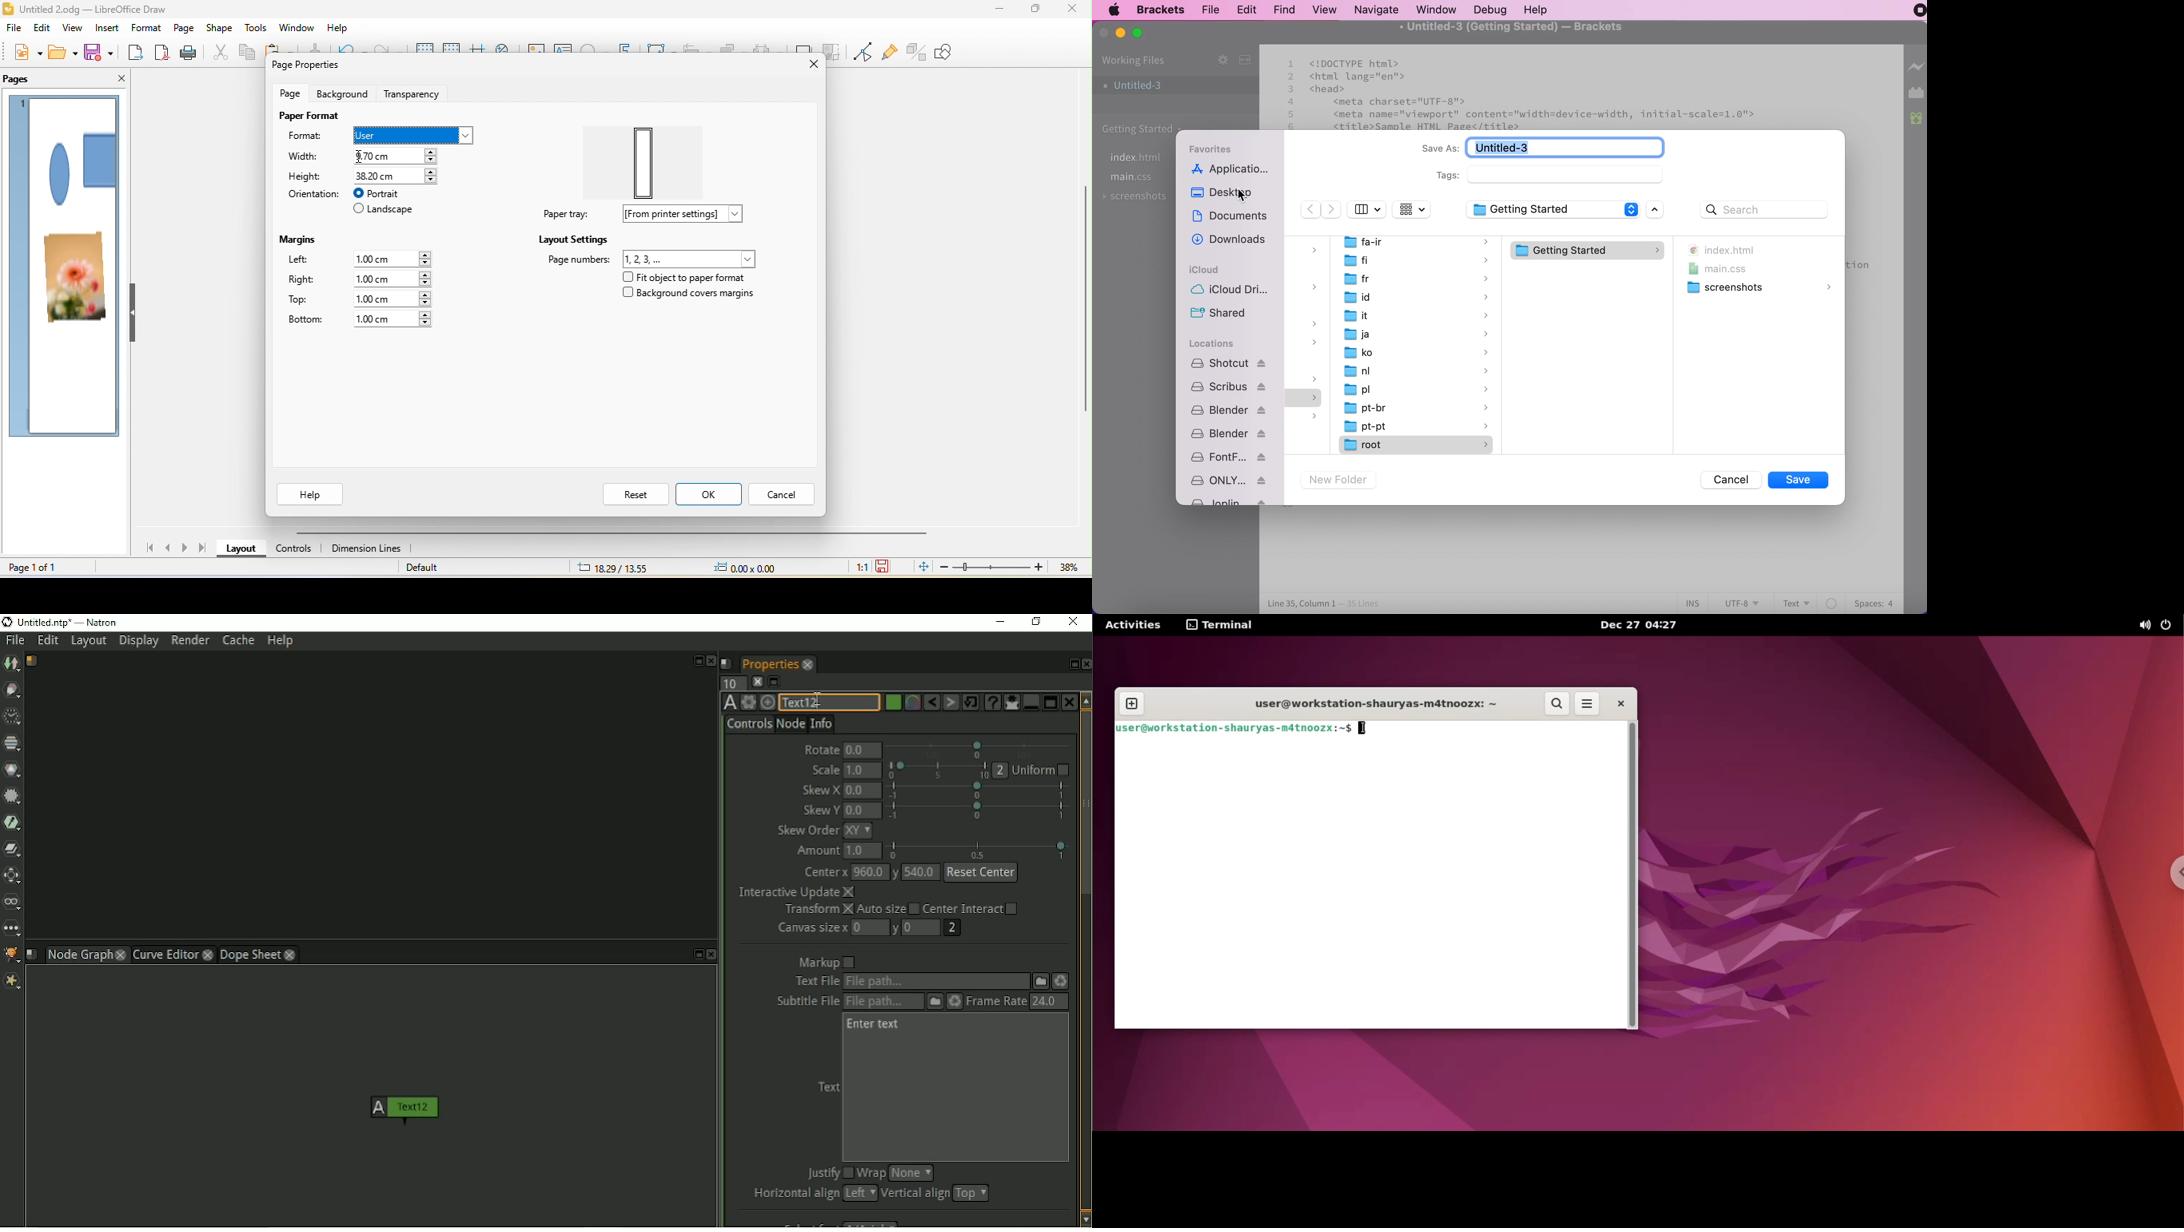 This screenshot has height=1232, width=2184. Describe the element at coordinates (630, 49) in the screenshot. I see `fontwork text` at that location.